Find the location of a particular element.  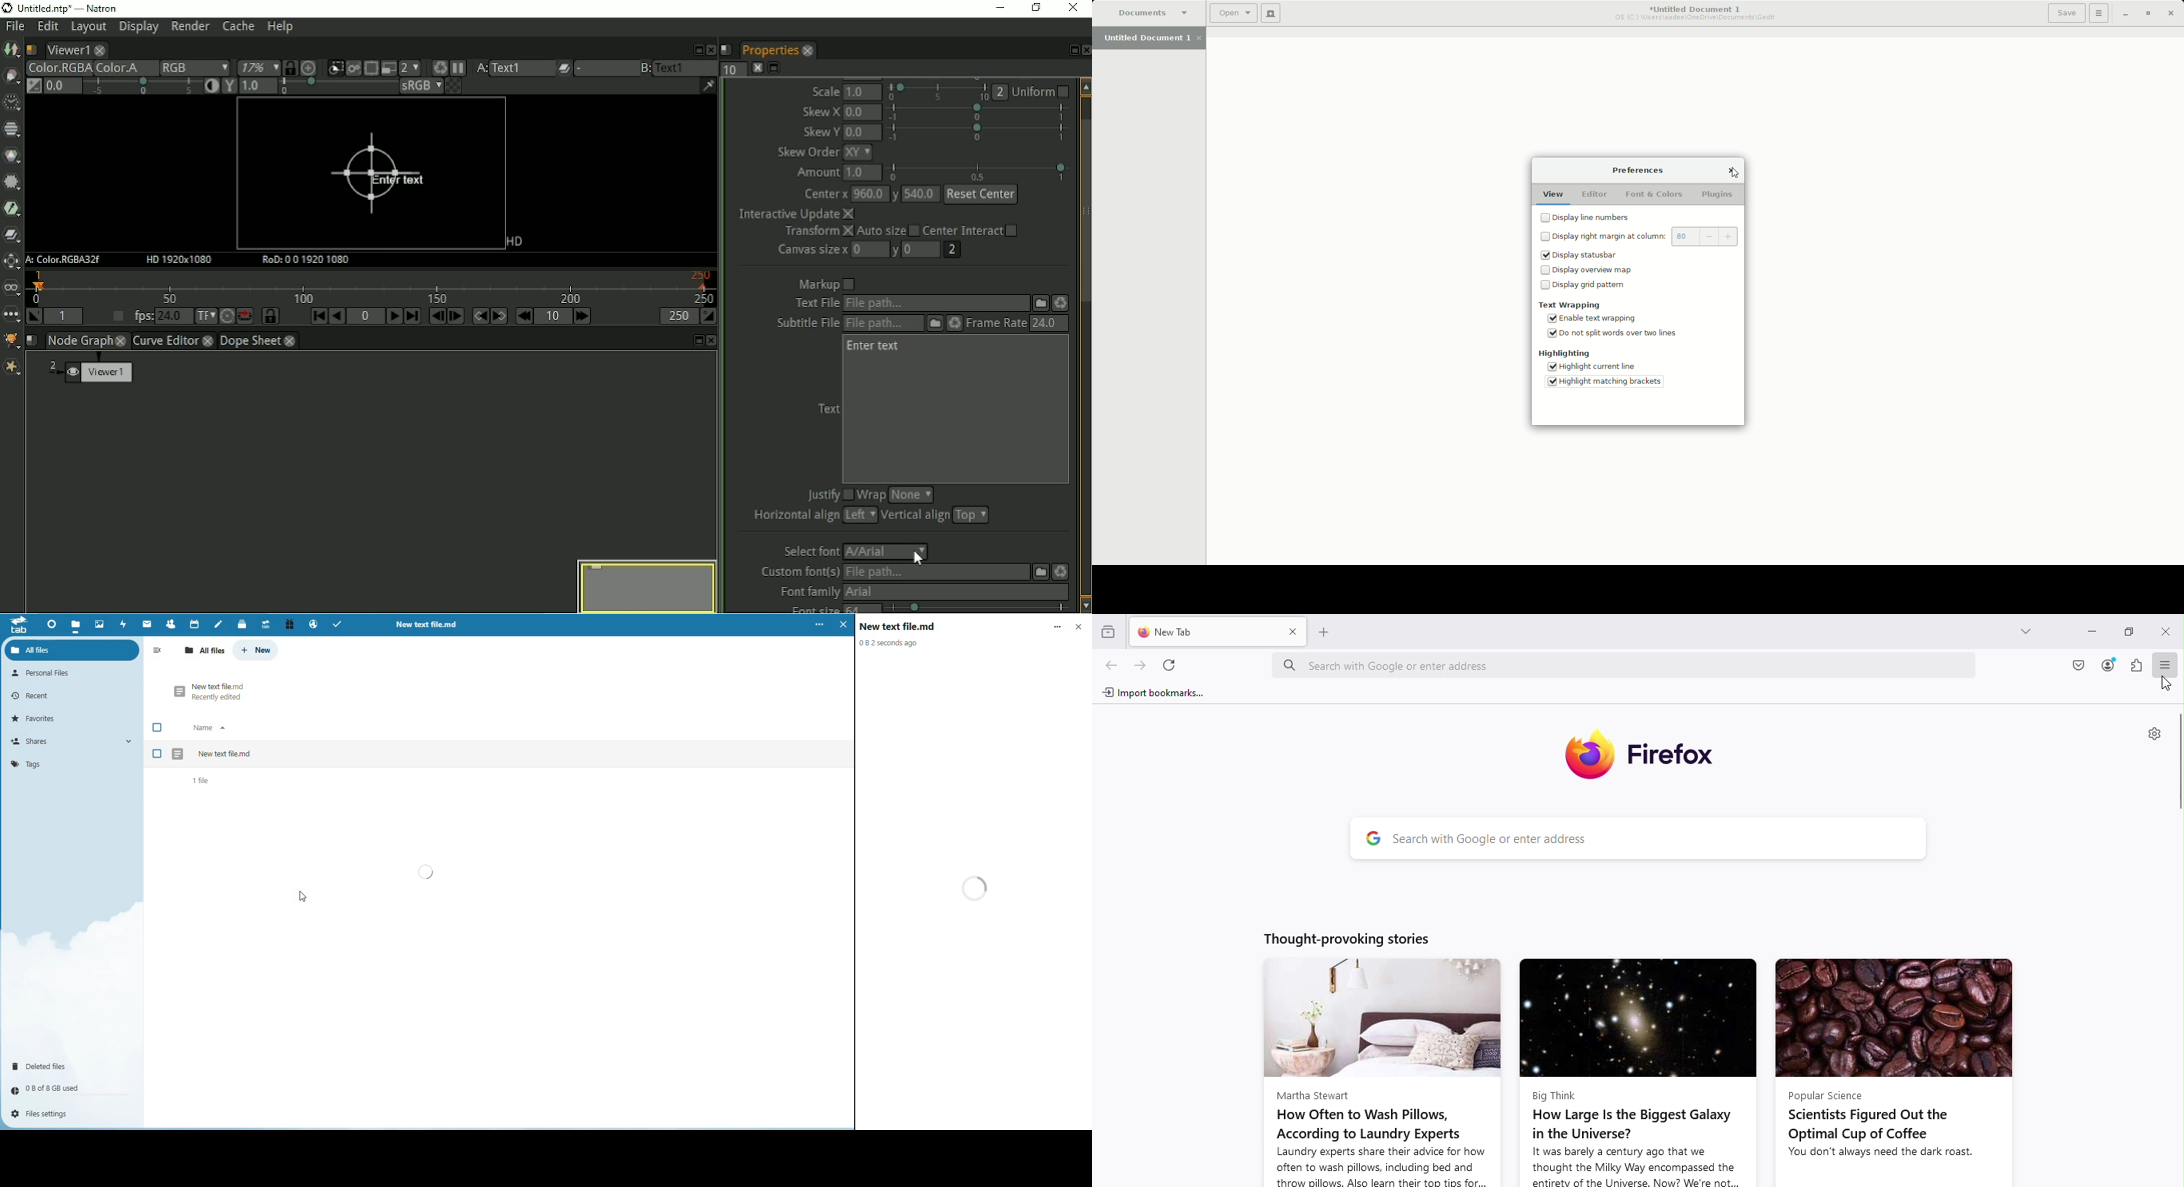

Storage of gb used is located at coordinates (55, 1089).